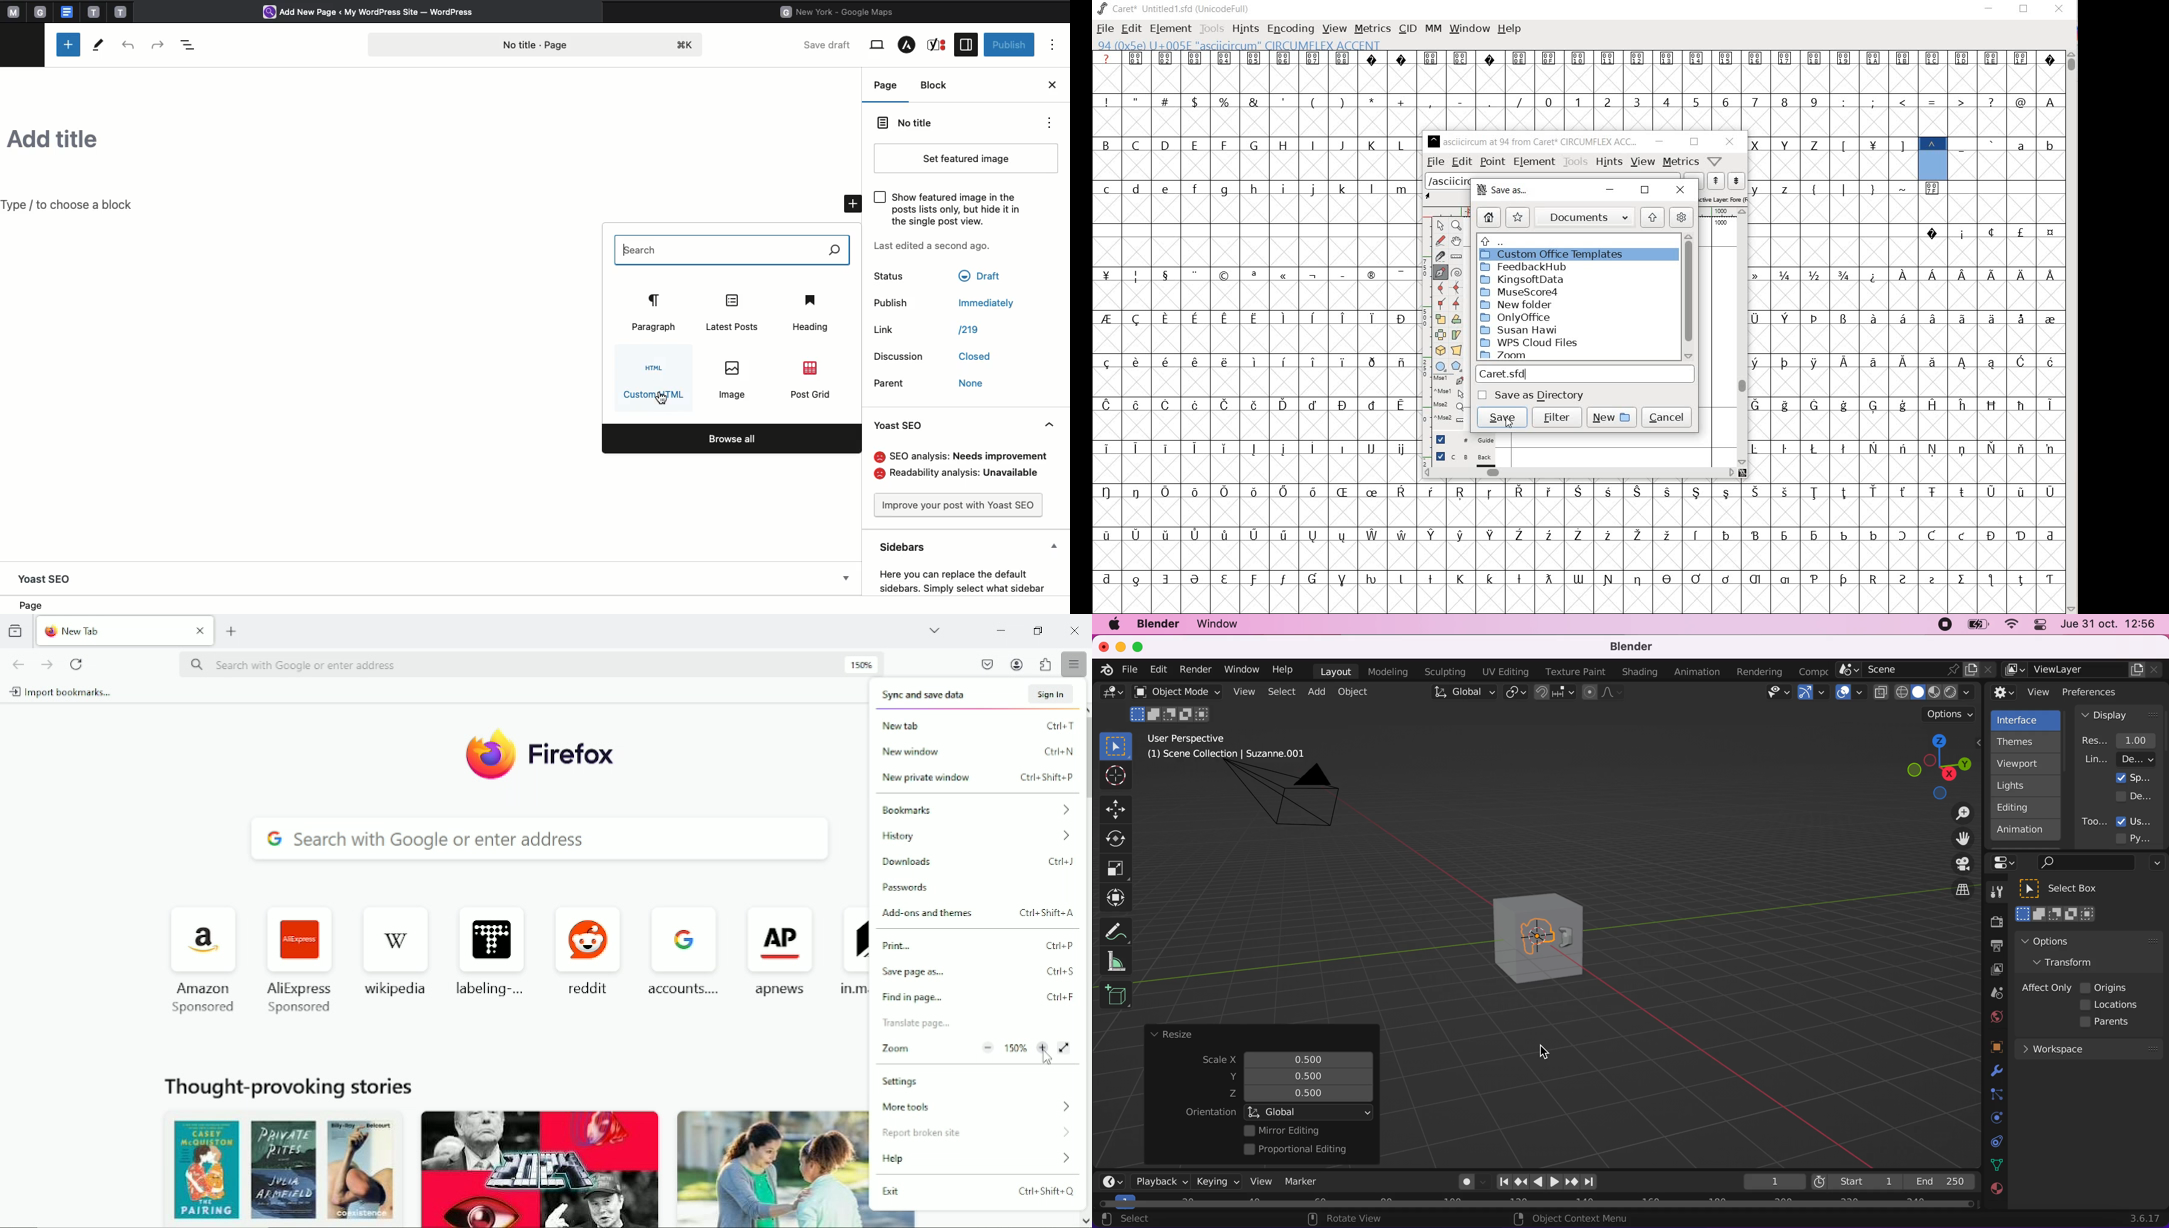  Describe the element at coordinates (978, 1133) in the screenshot. I see `report broken site` at that location.